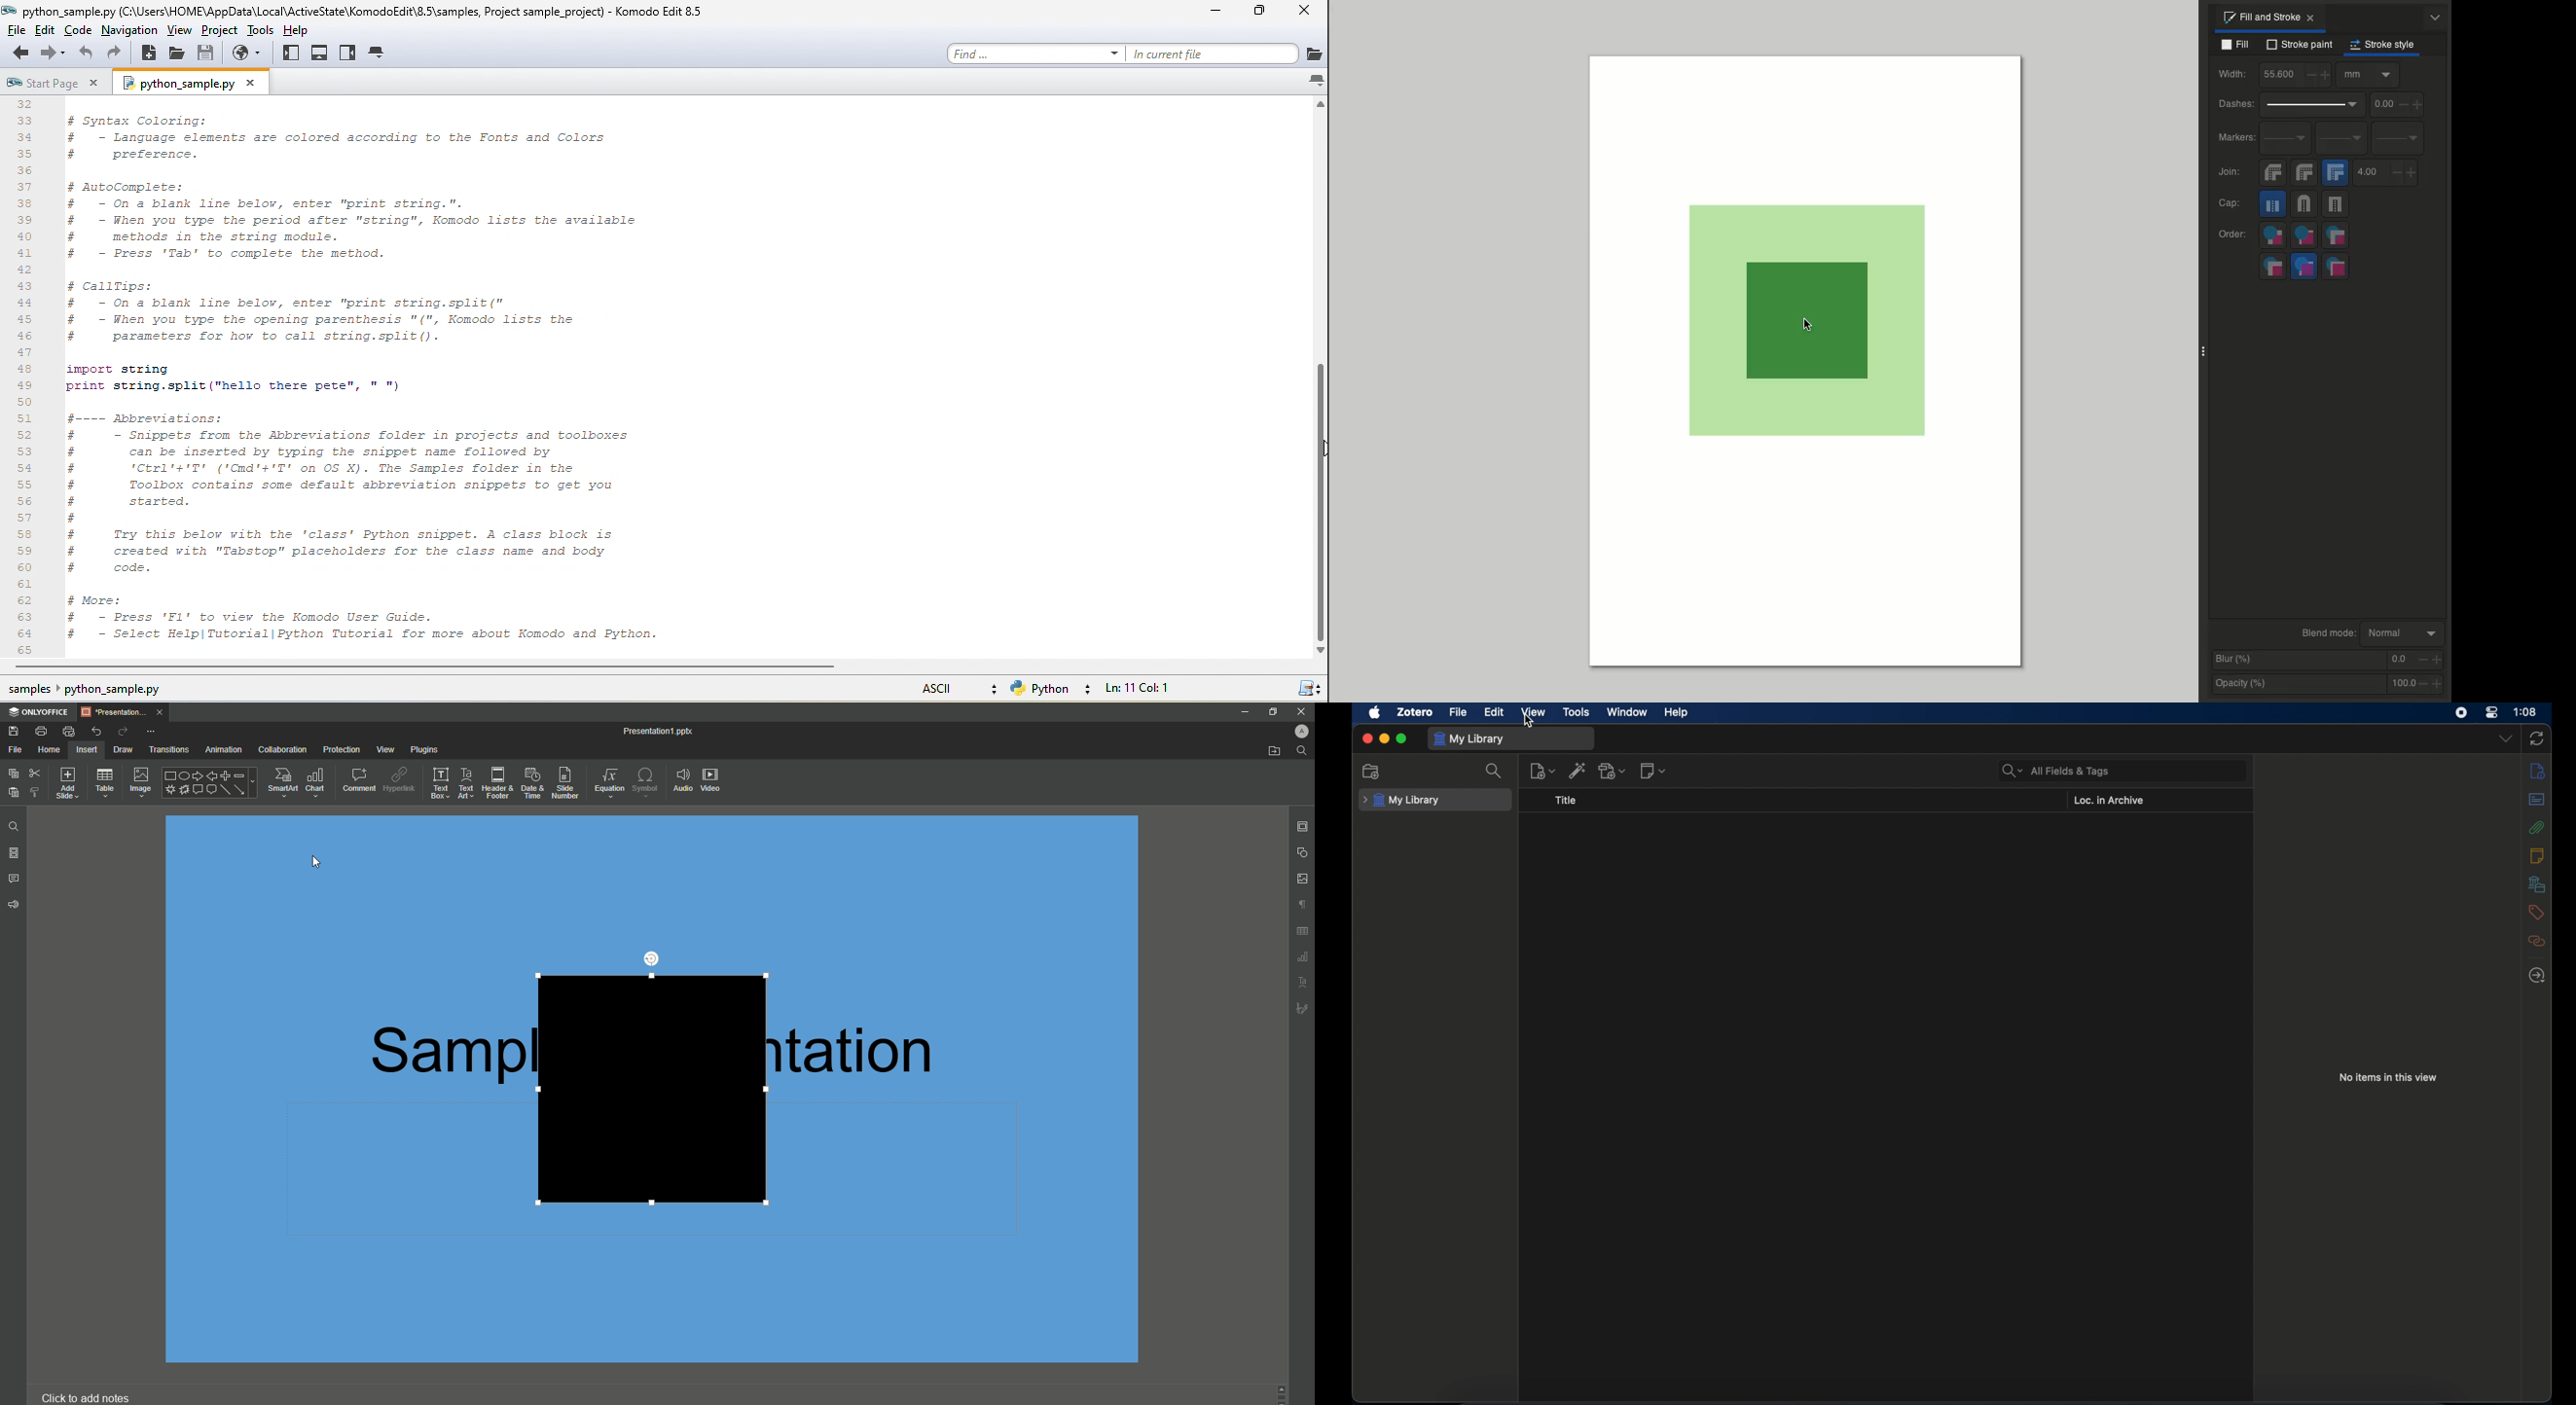  Describe the element at coordinates (2416, 682) in the screenshot. I see `100.0` at that location.